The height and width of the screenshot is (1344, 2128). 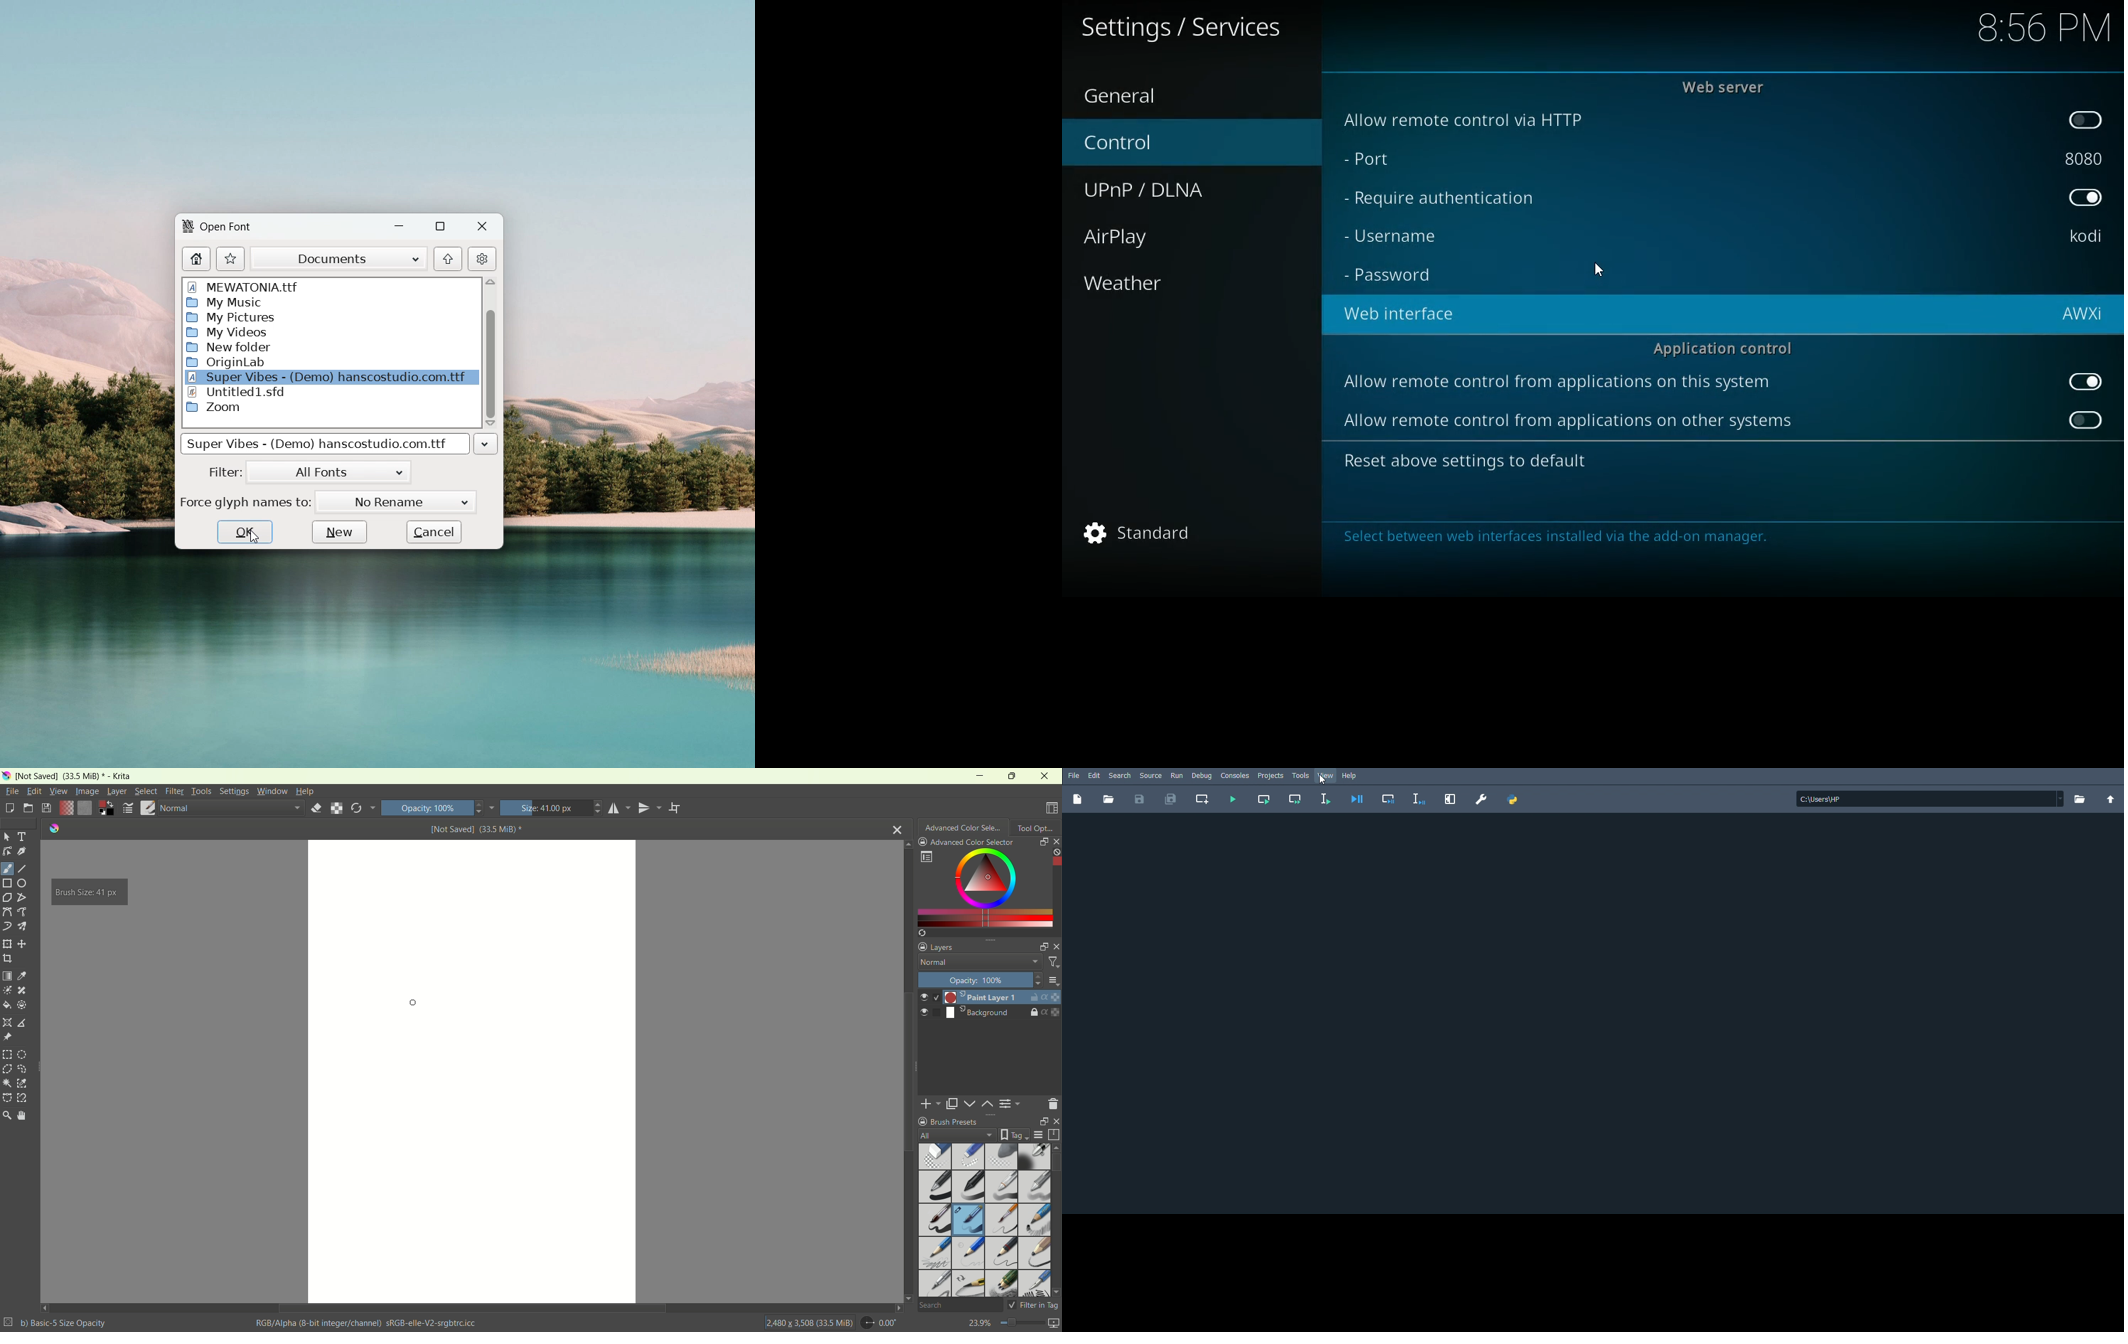 What do you see at coordinates (1011, 1105) in the screenshot?
I see `delete or change layer properties` at bounding box center [1011, 1105].